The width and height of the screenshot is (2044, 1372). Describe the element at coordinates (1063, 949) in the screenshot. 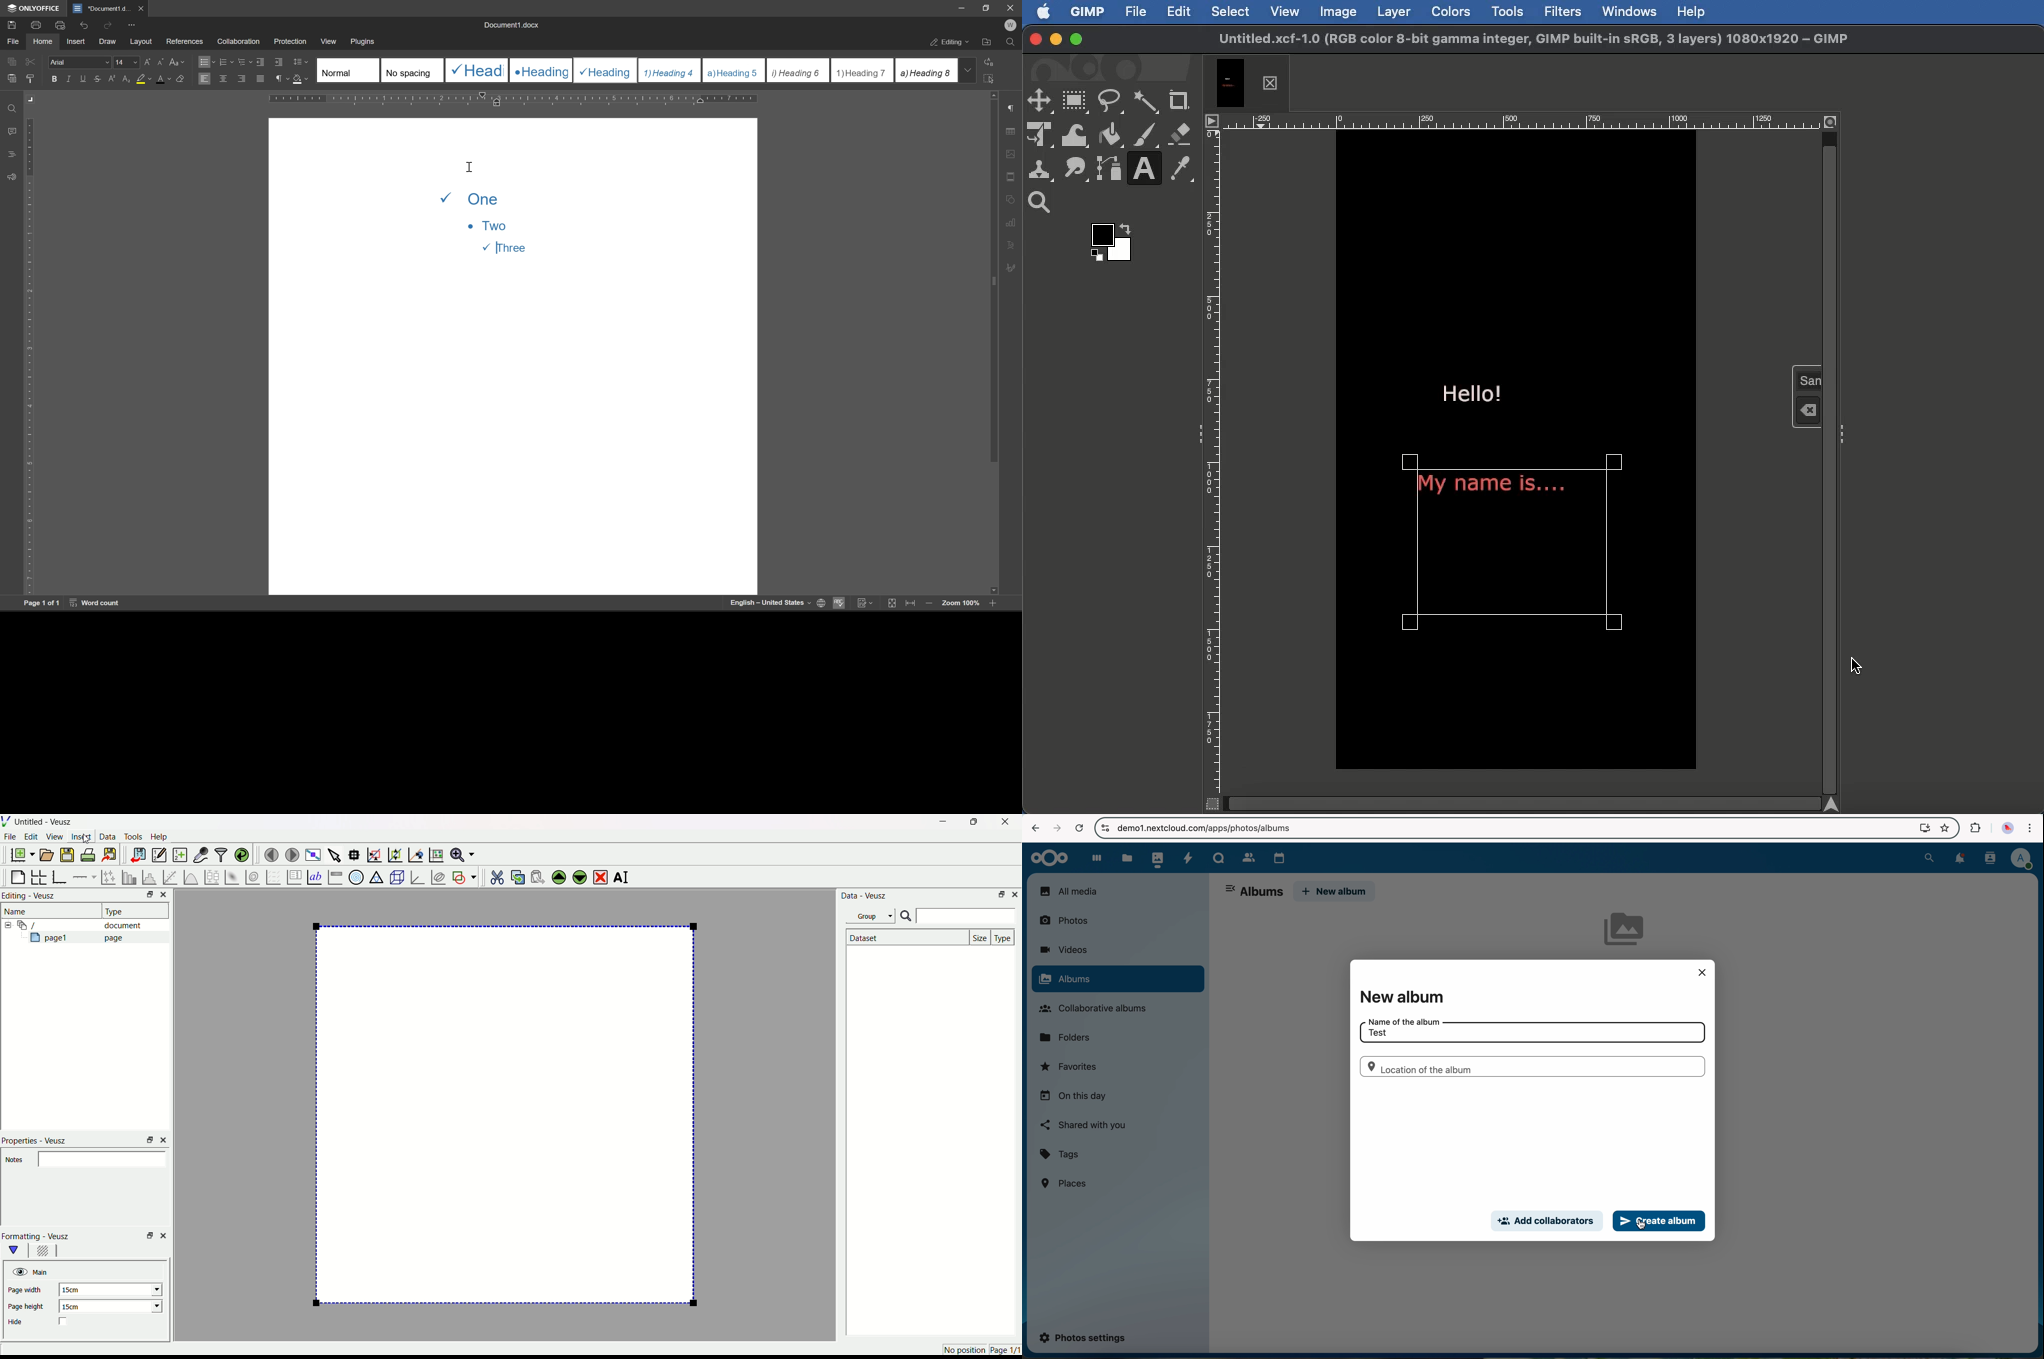

I see `videos` at that location.